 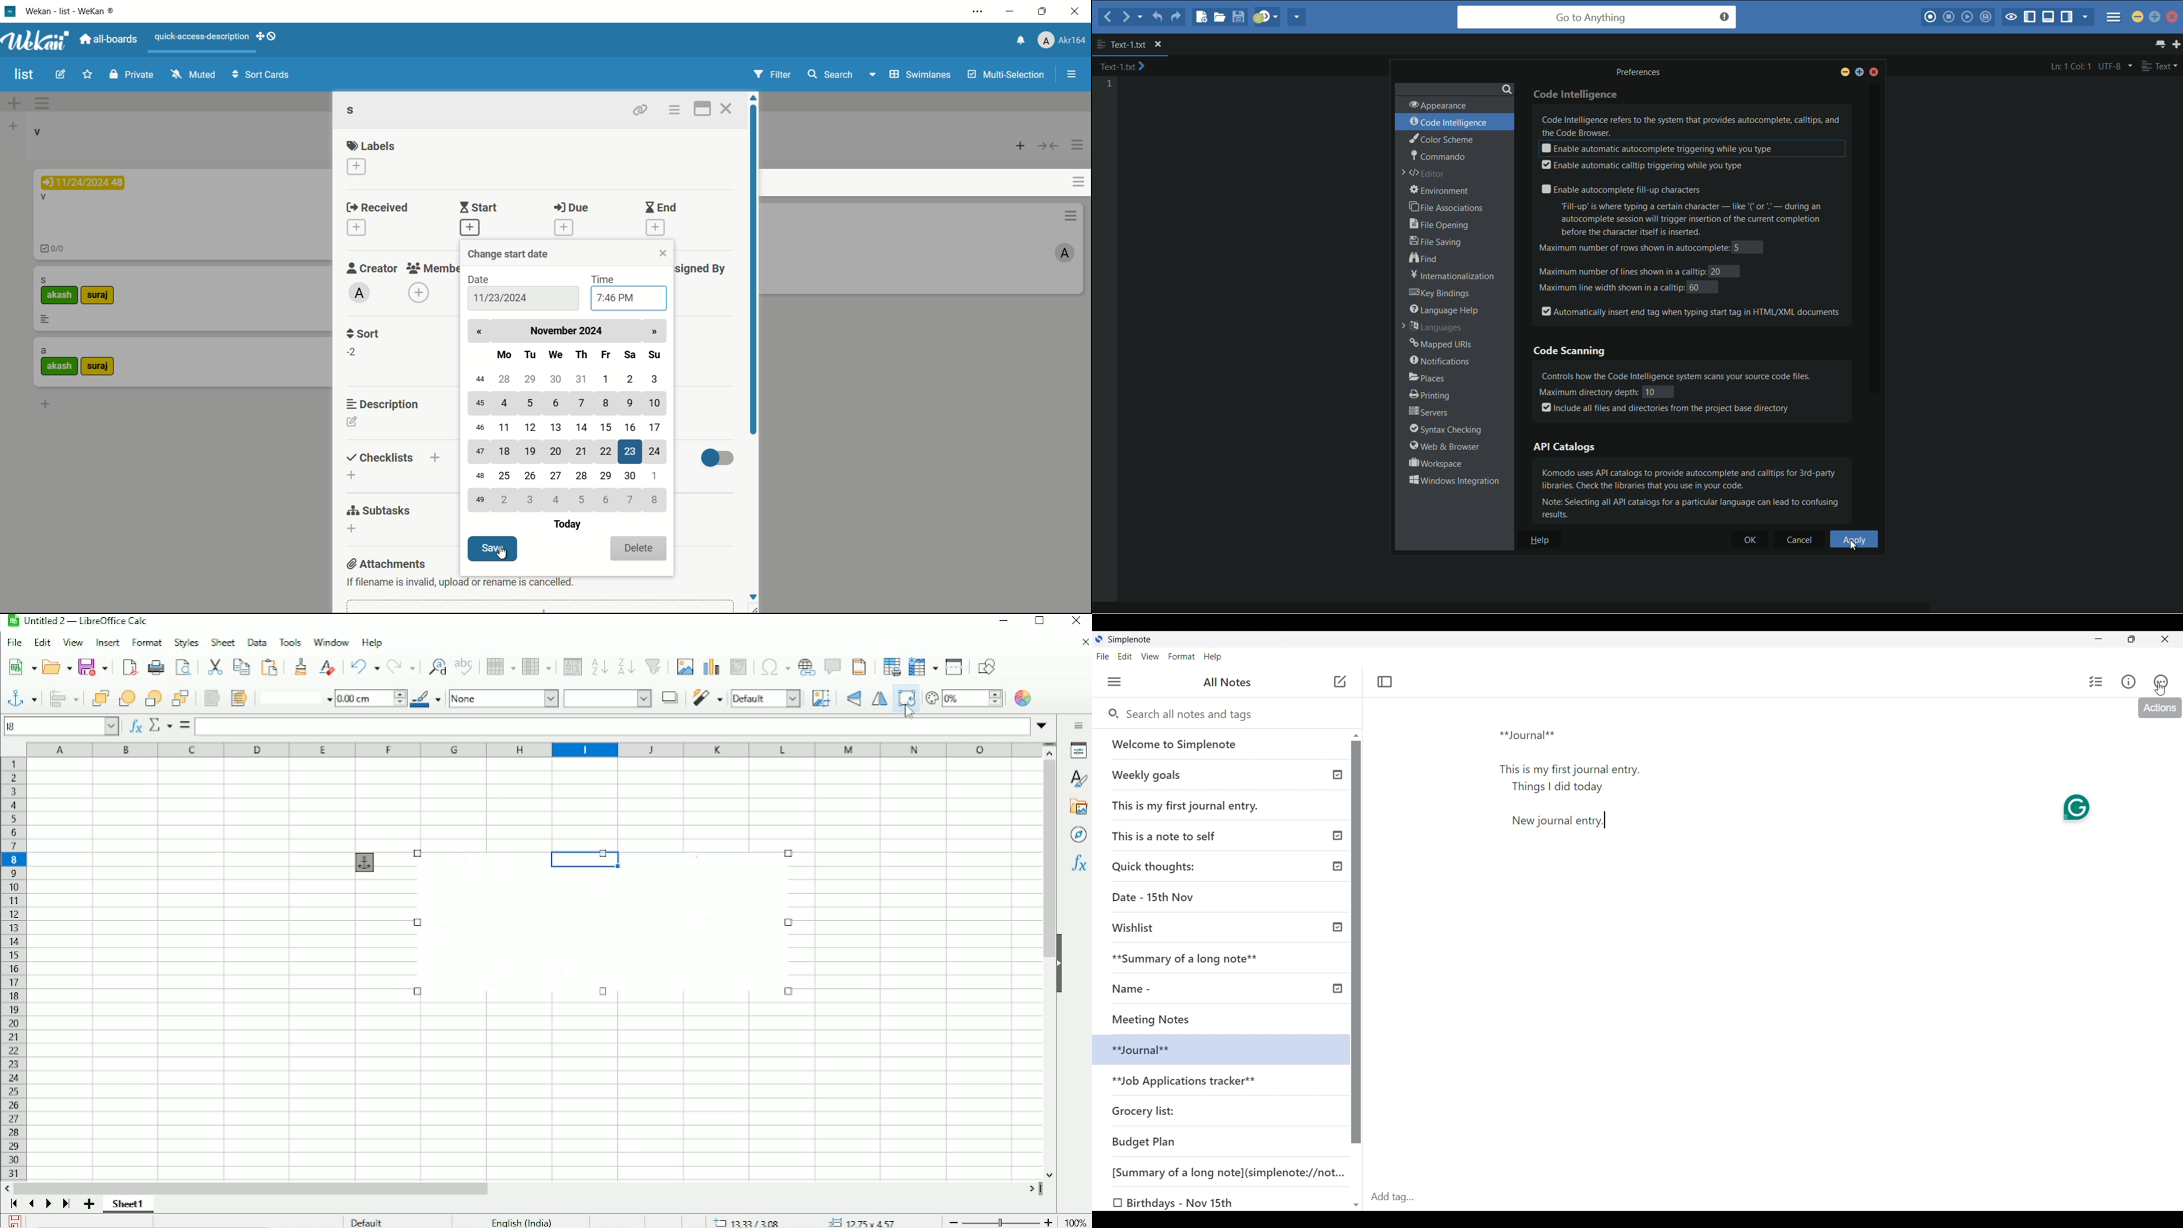 I want to click on environment, so click(x=1441, y=191).